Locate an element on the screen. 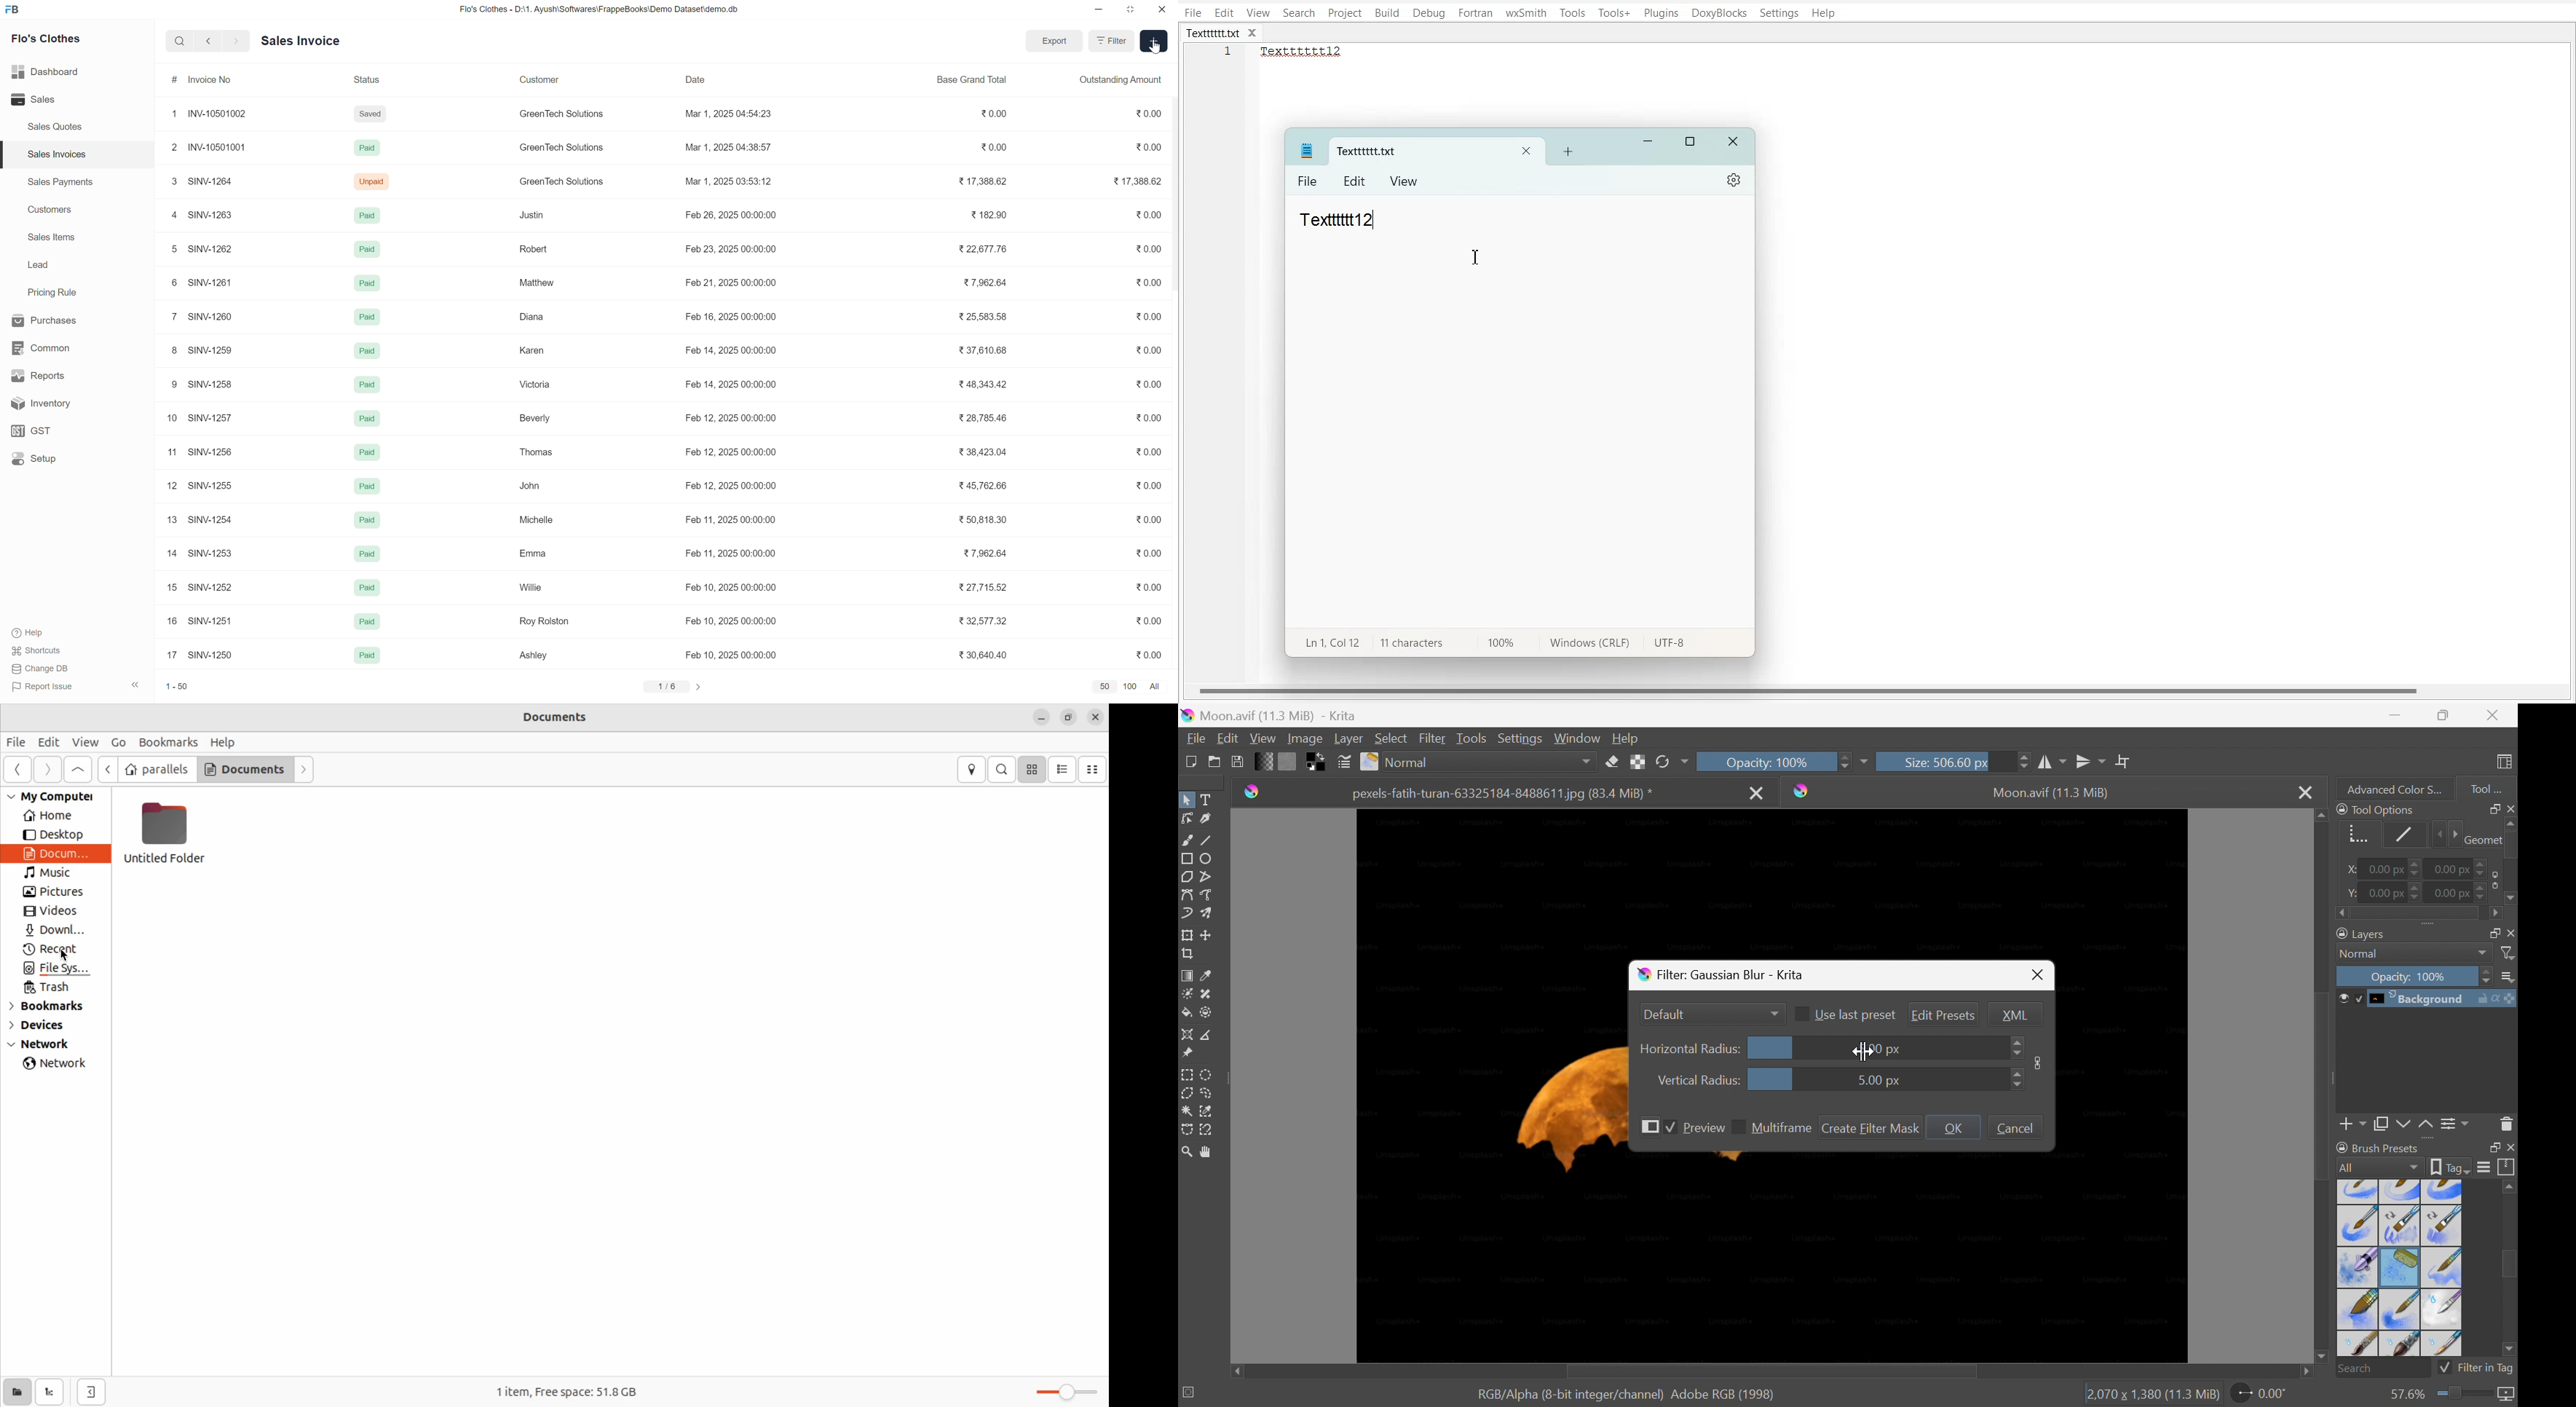 This screenshot has height=1428, width=2576. 12 is located at coordinates (168, 485).